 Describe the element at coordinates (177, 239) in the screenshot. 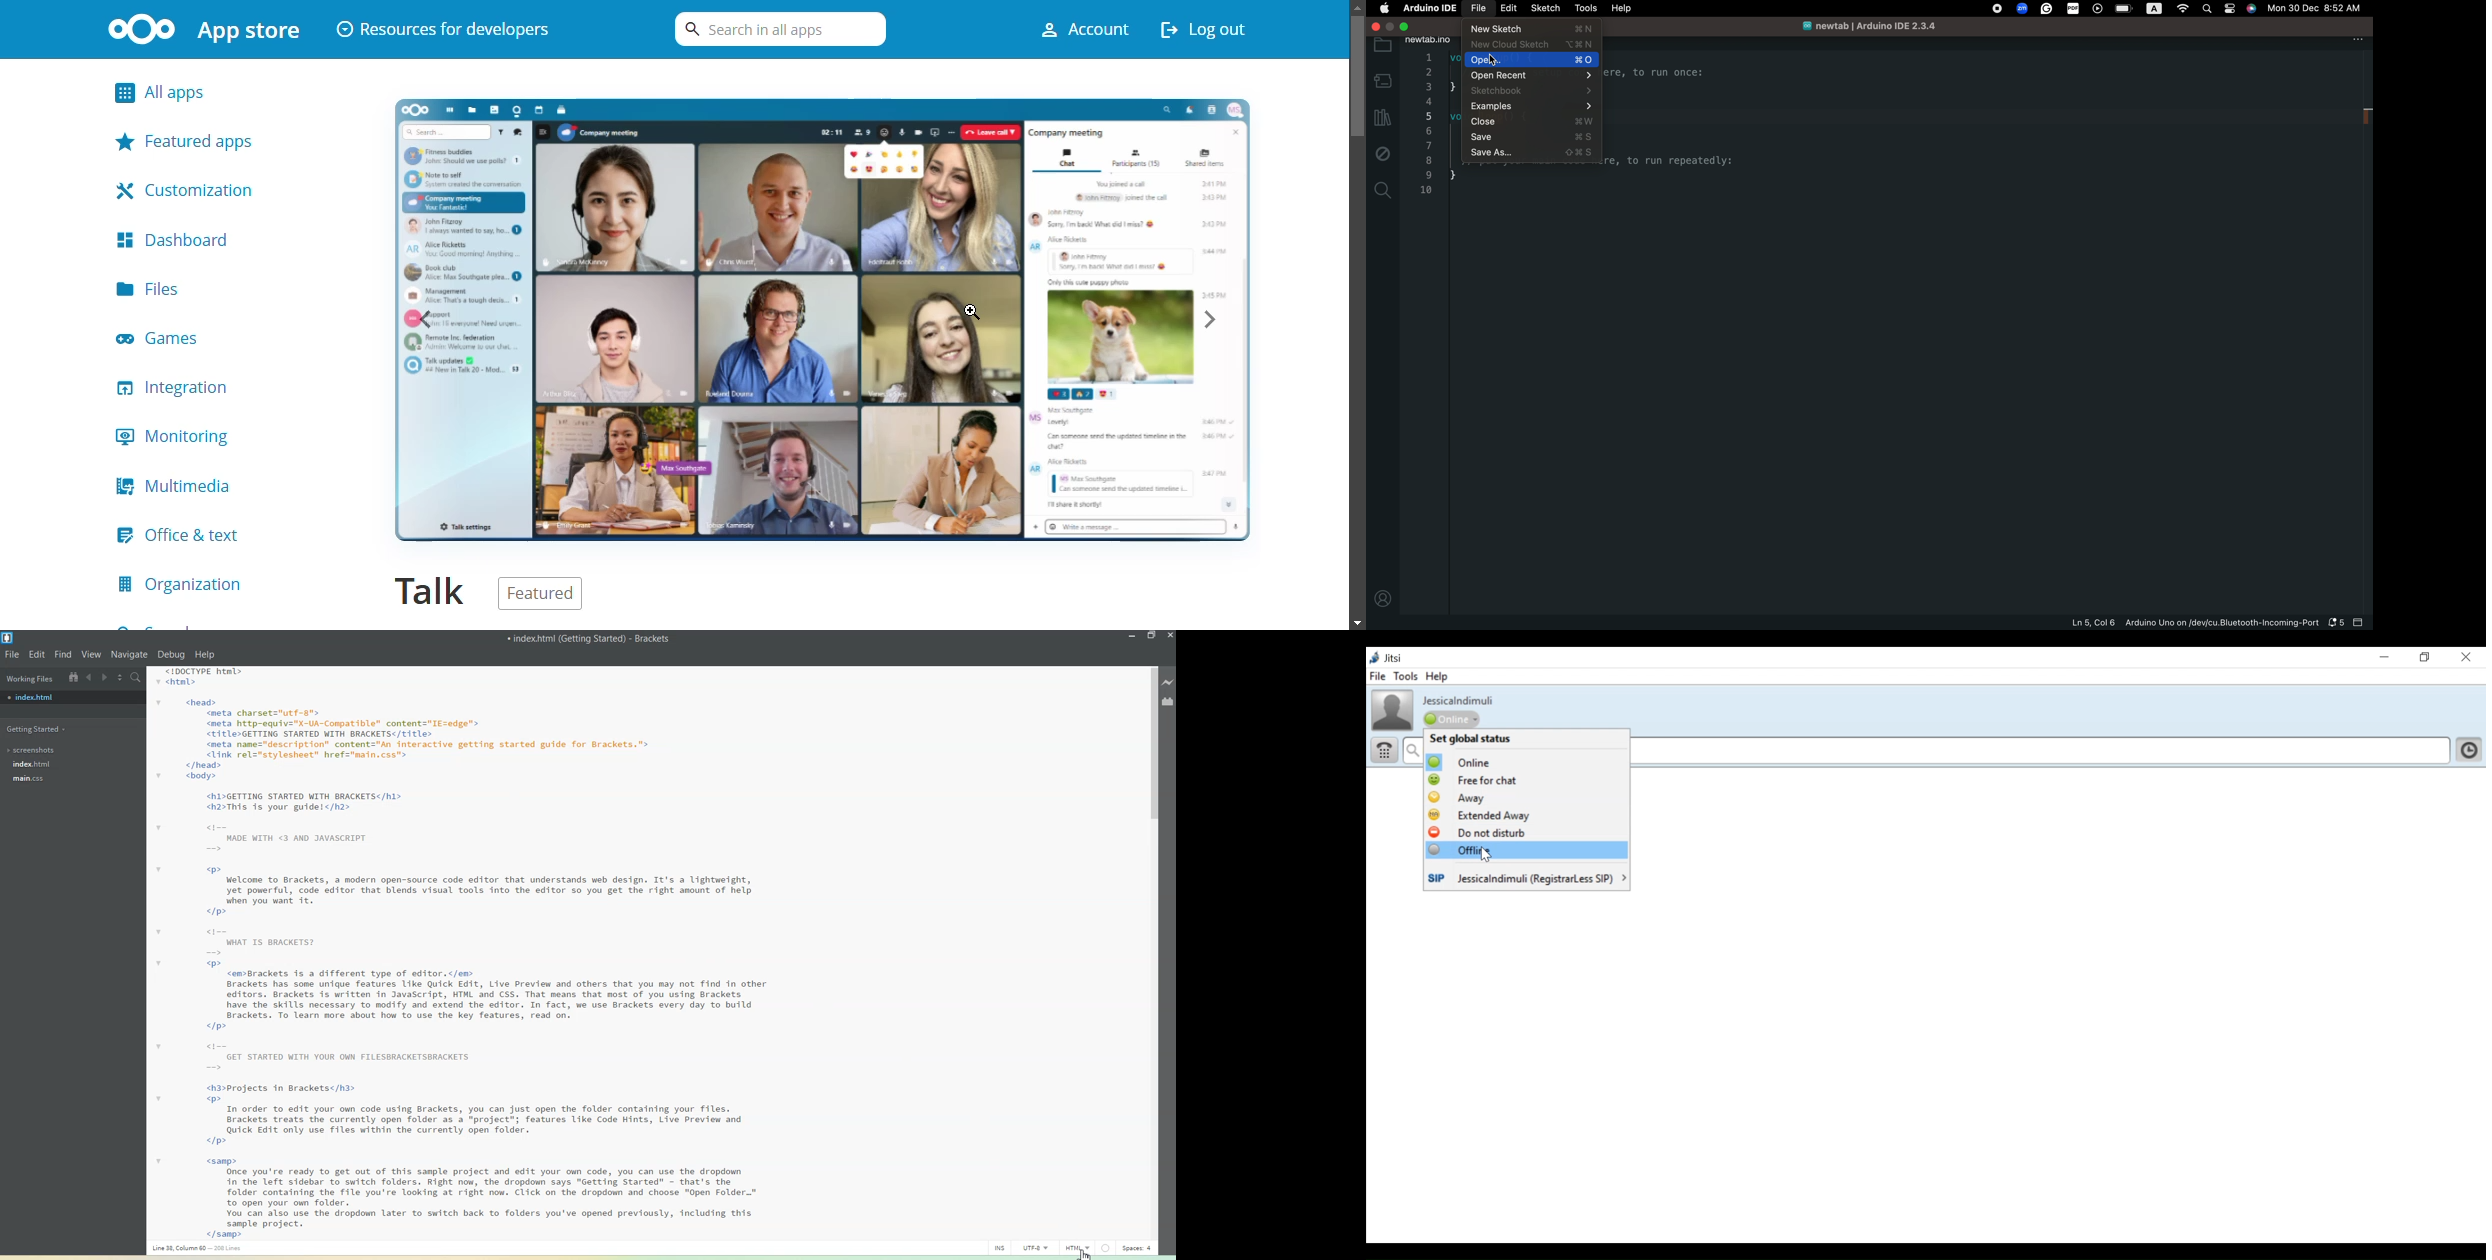

I see `dashboard` at that location.